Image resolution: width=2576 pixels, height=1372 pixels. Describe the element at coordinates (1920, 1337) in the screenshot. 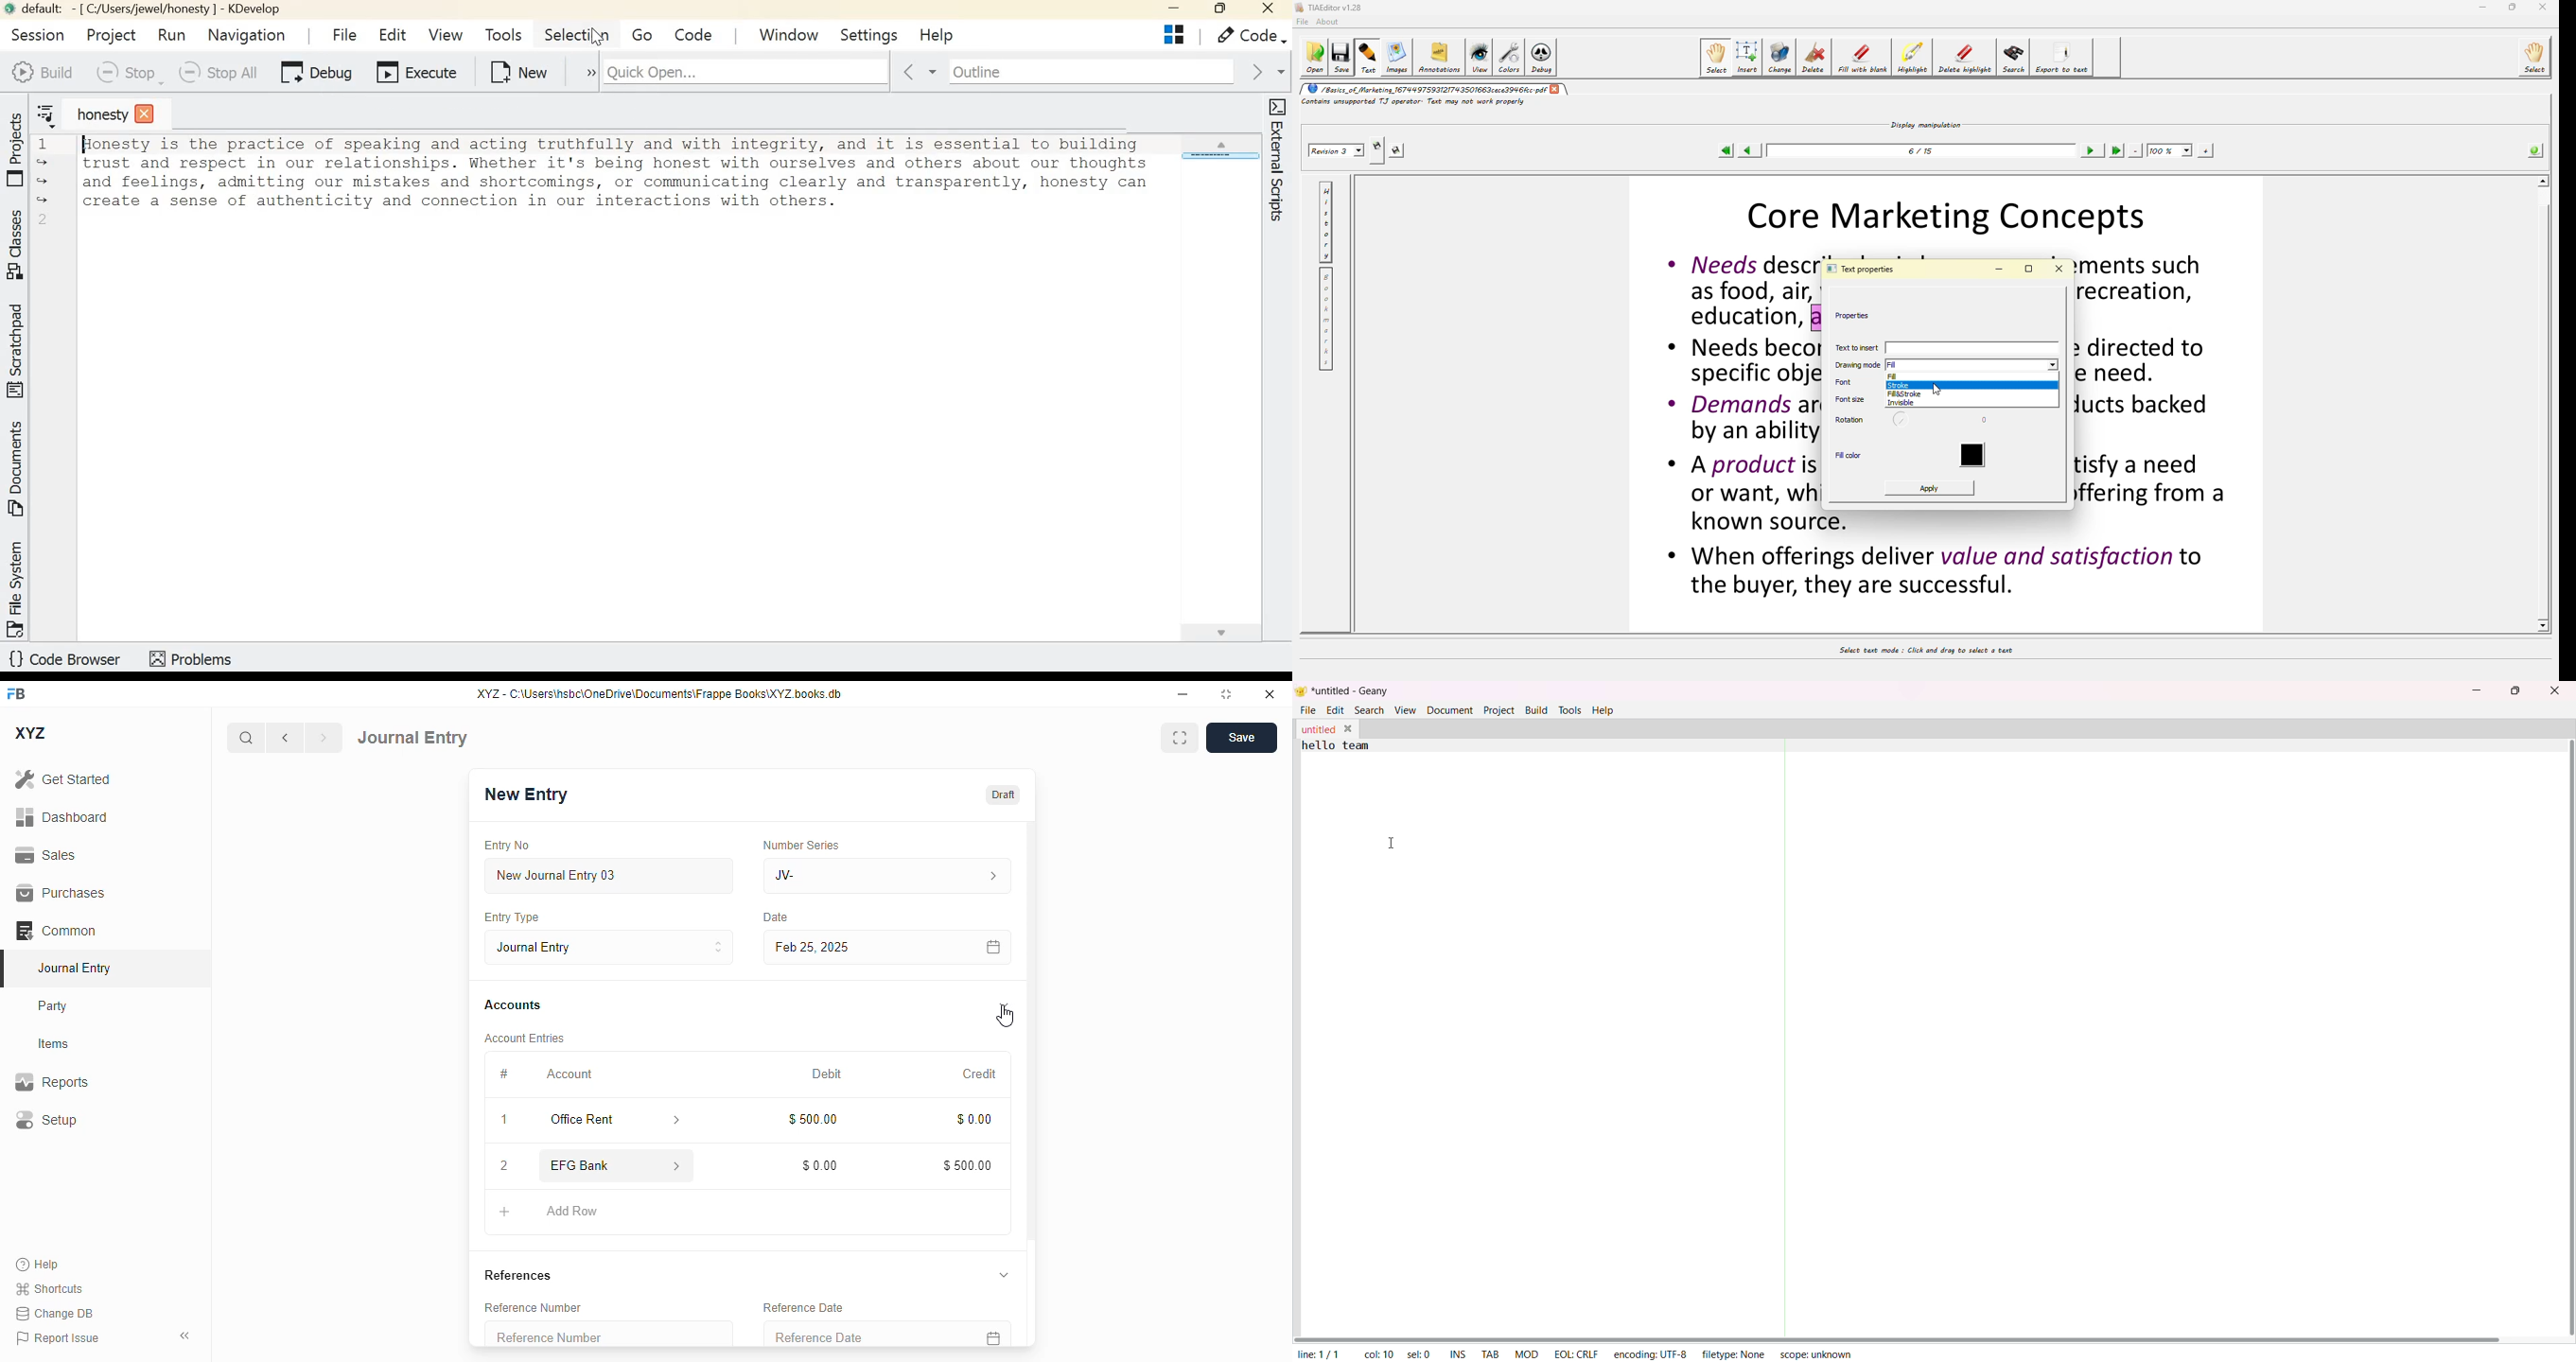

I see `horizontal scroll bar` at that location.